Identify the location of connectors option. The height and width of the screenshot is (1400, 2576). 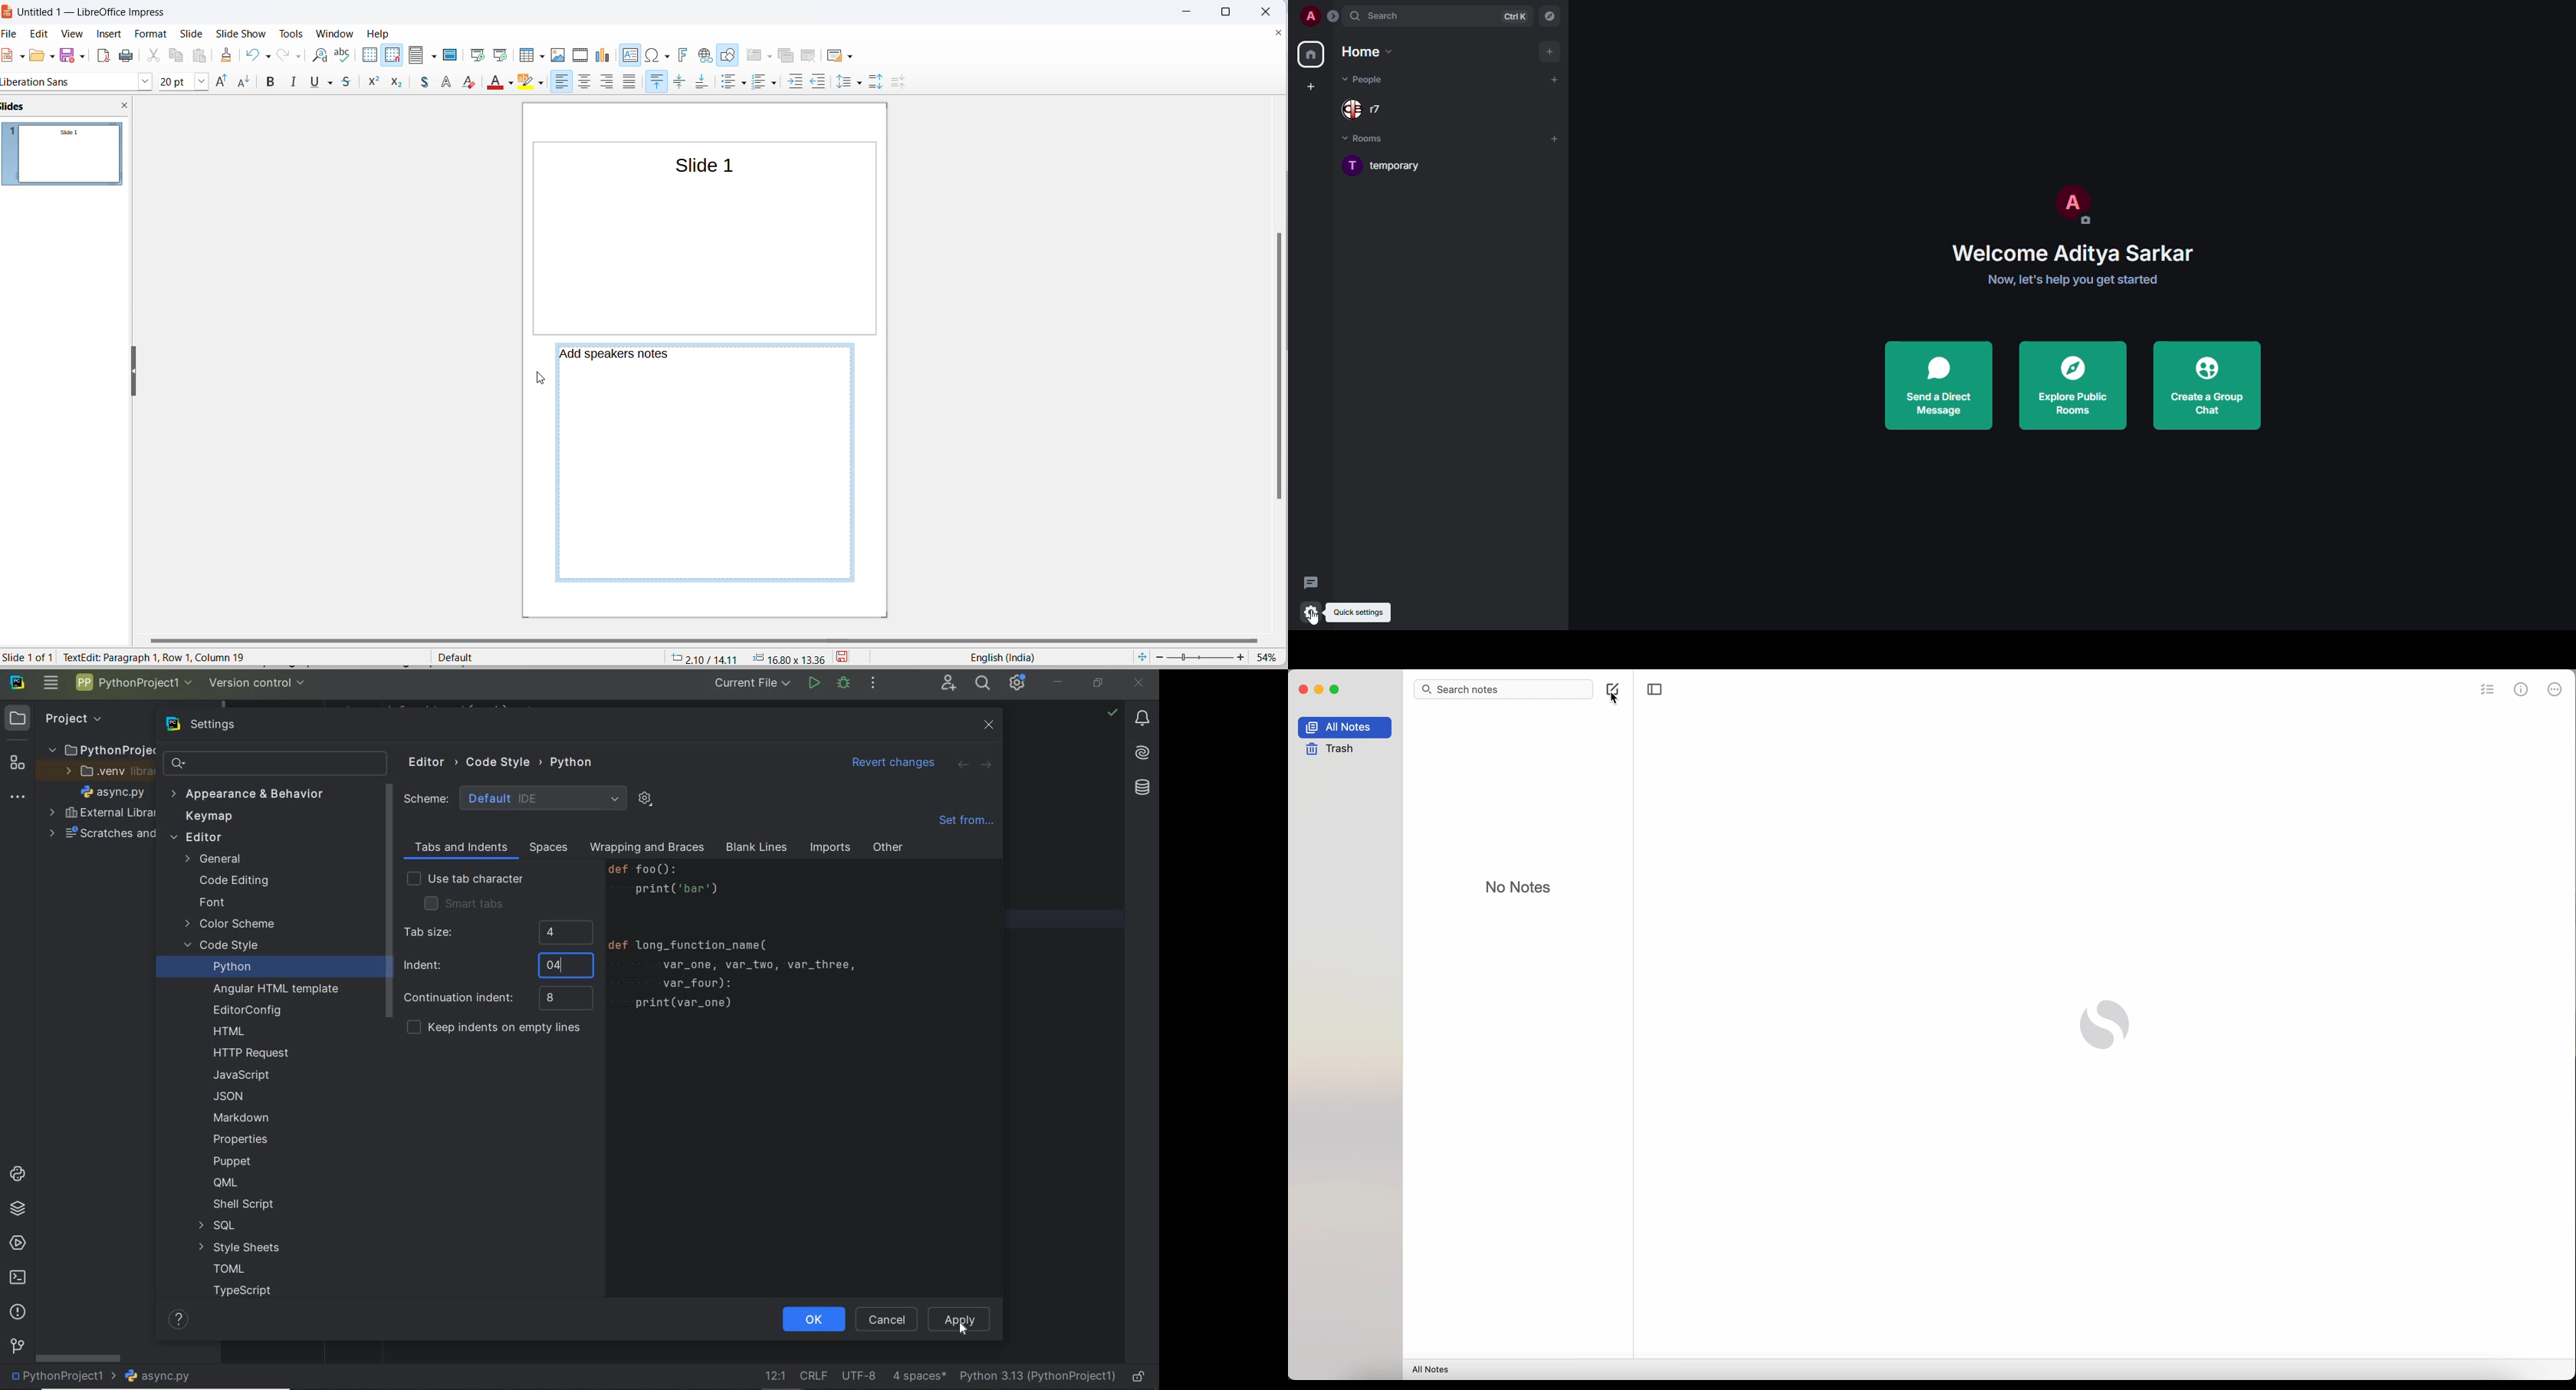
(272, 83).